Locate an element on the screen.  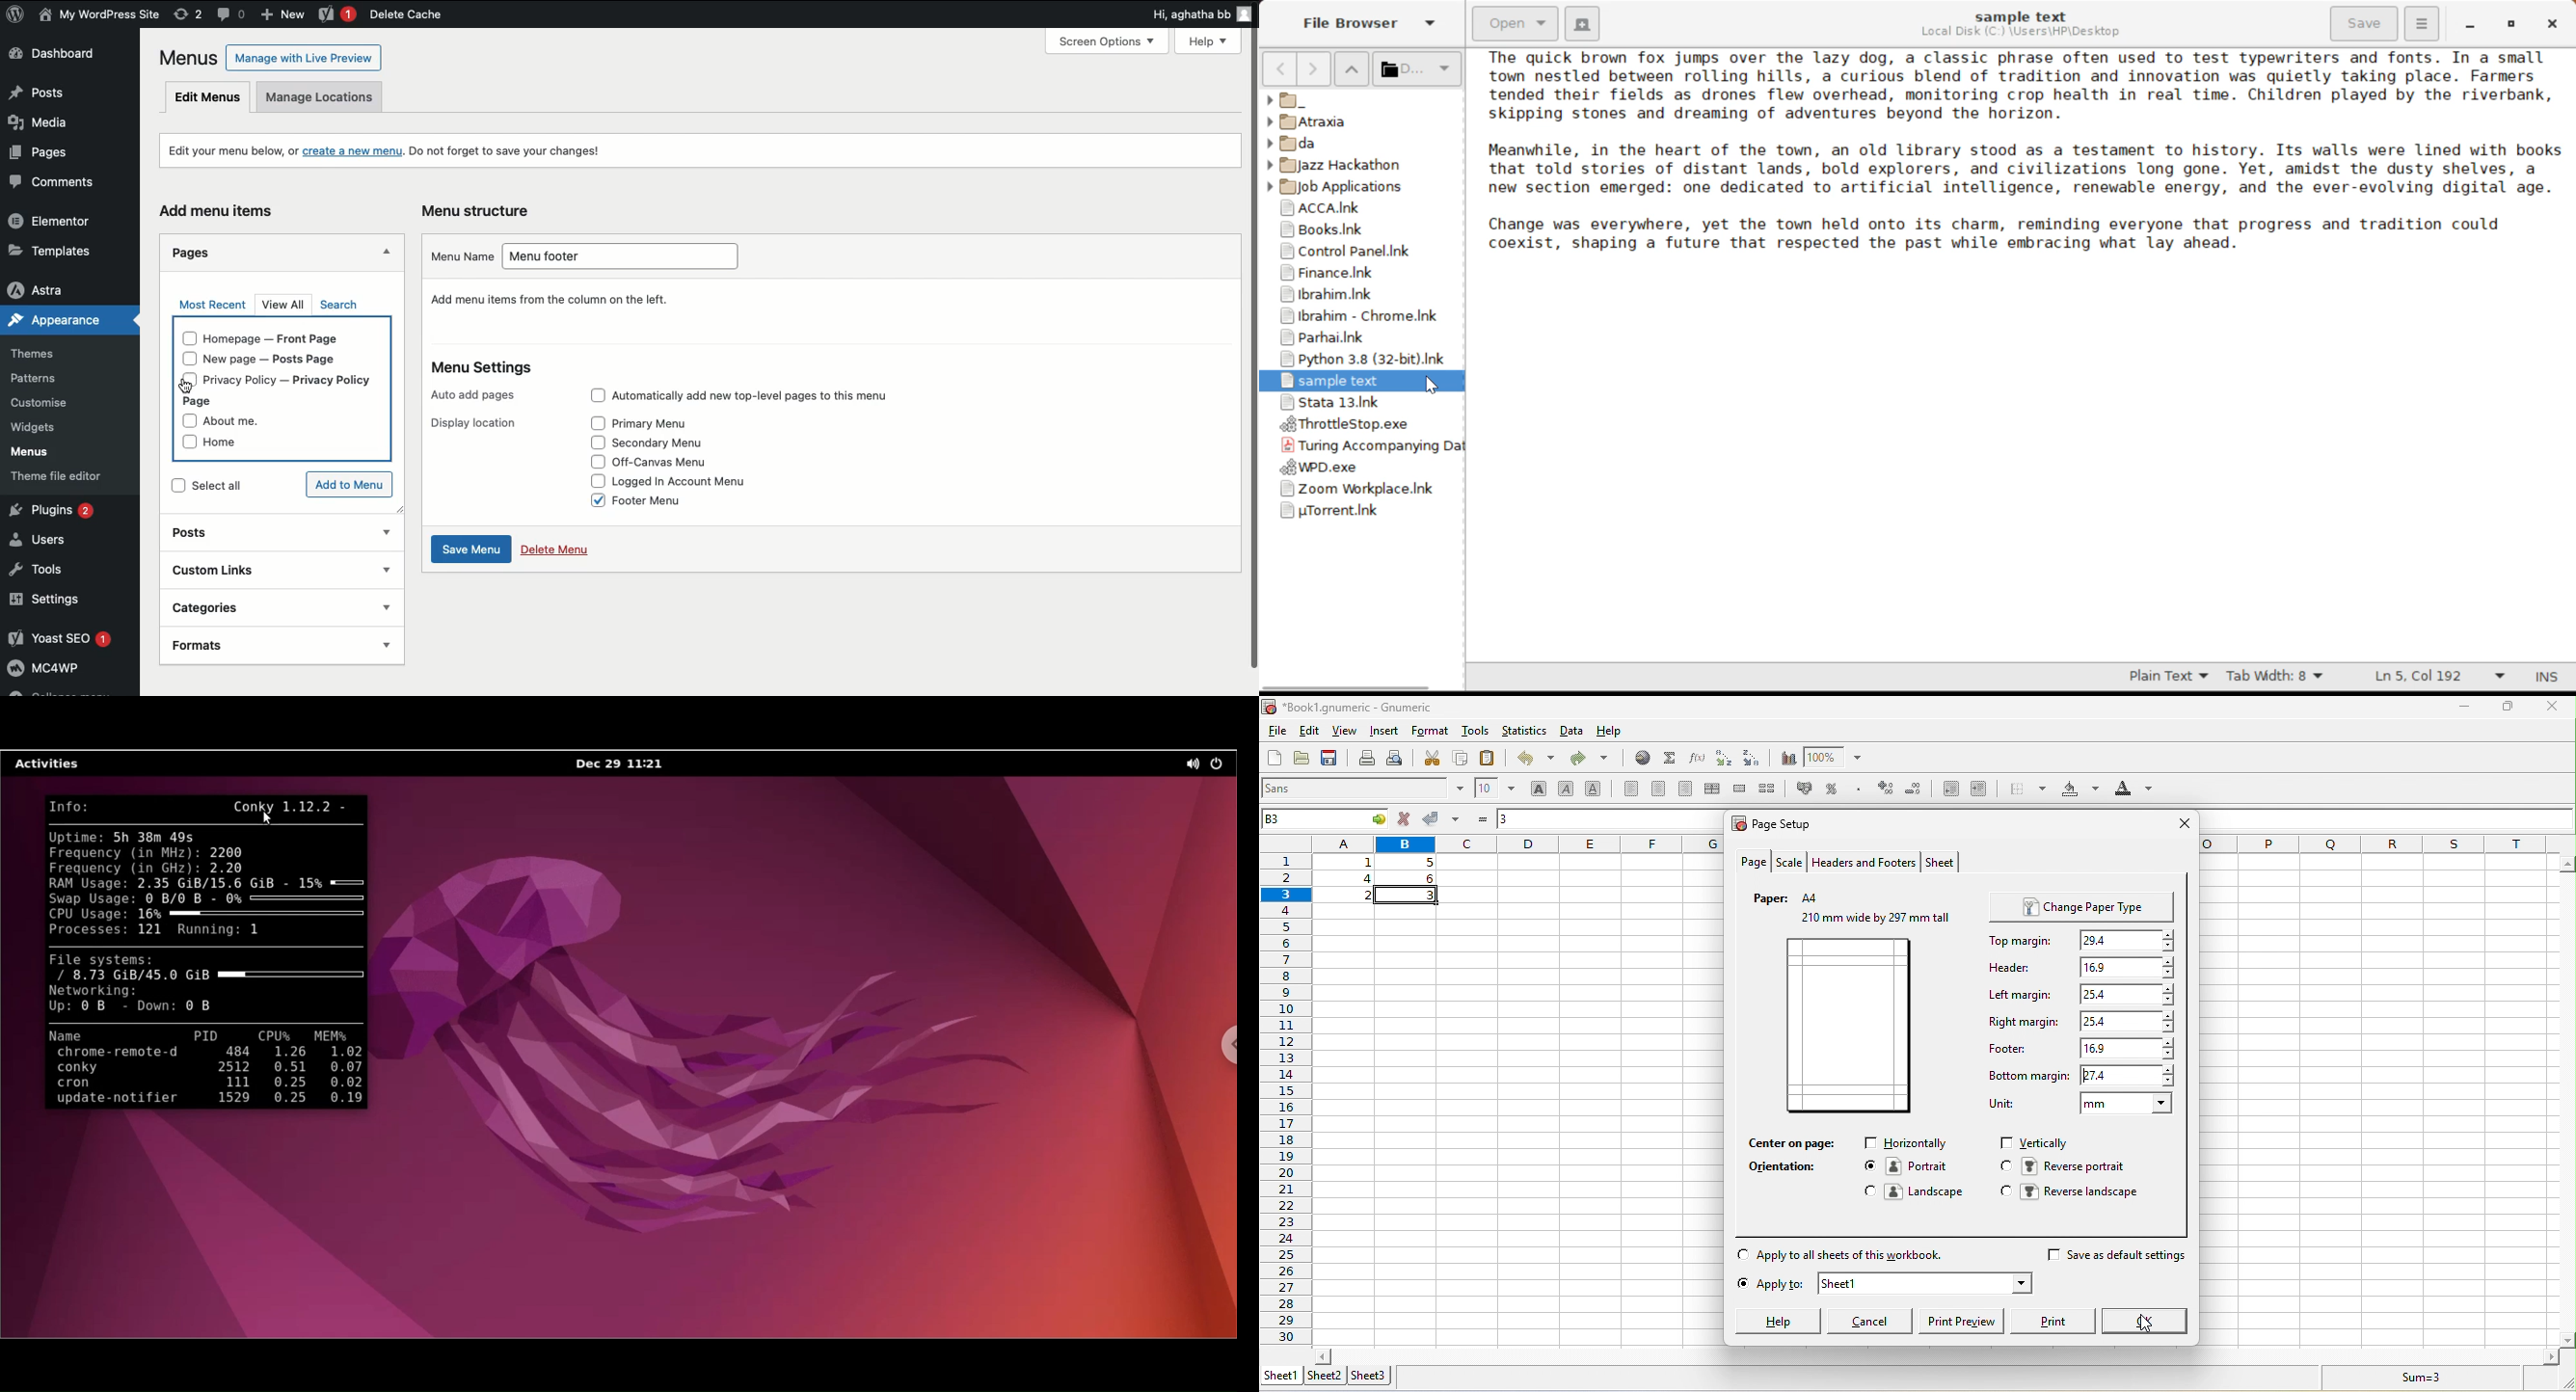
Previous Page is located at coordinates (1279, 69).